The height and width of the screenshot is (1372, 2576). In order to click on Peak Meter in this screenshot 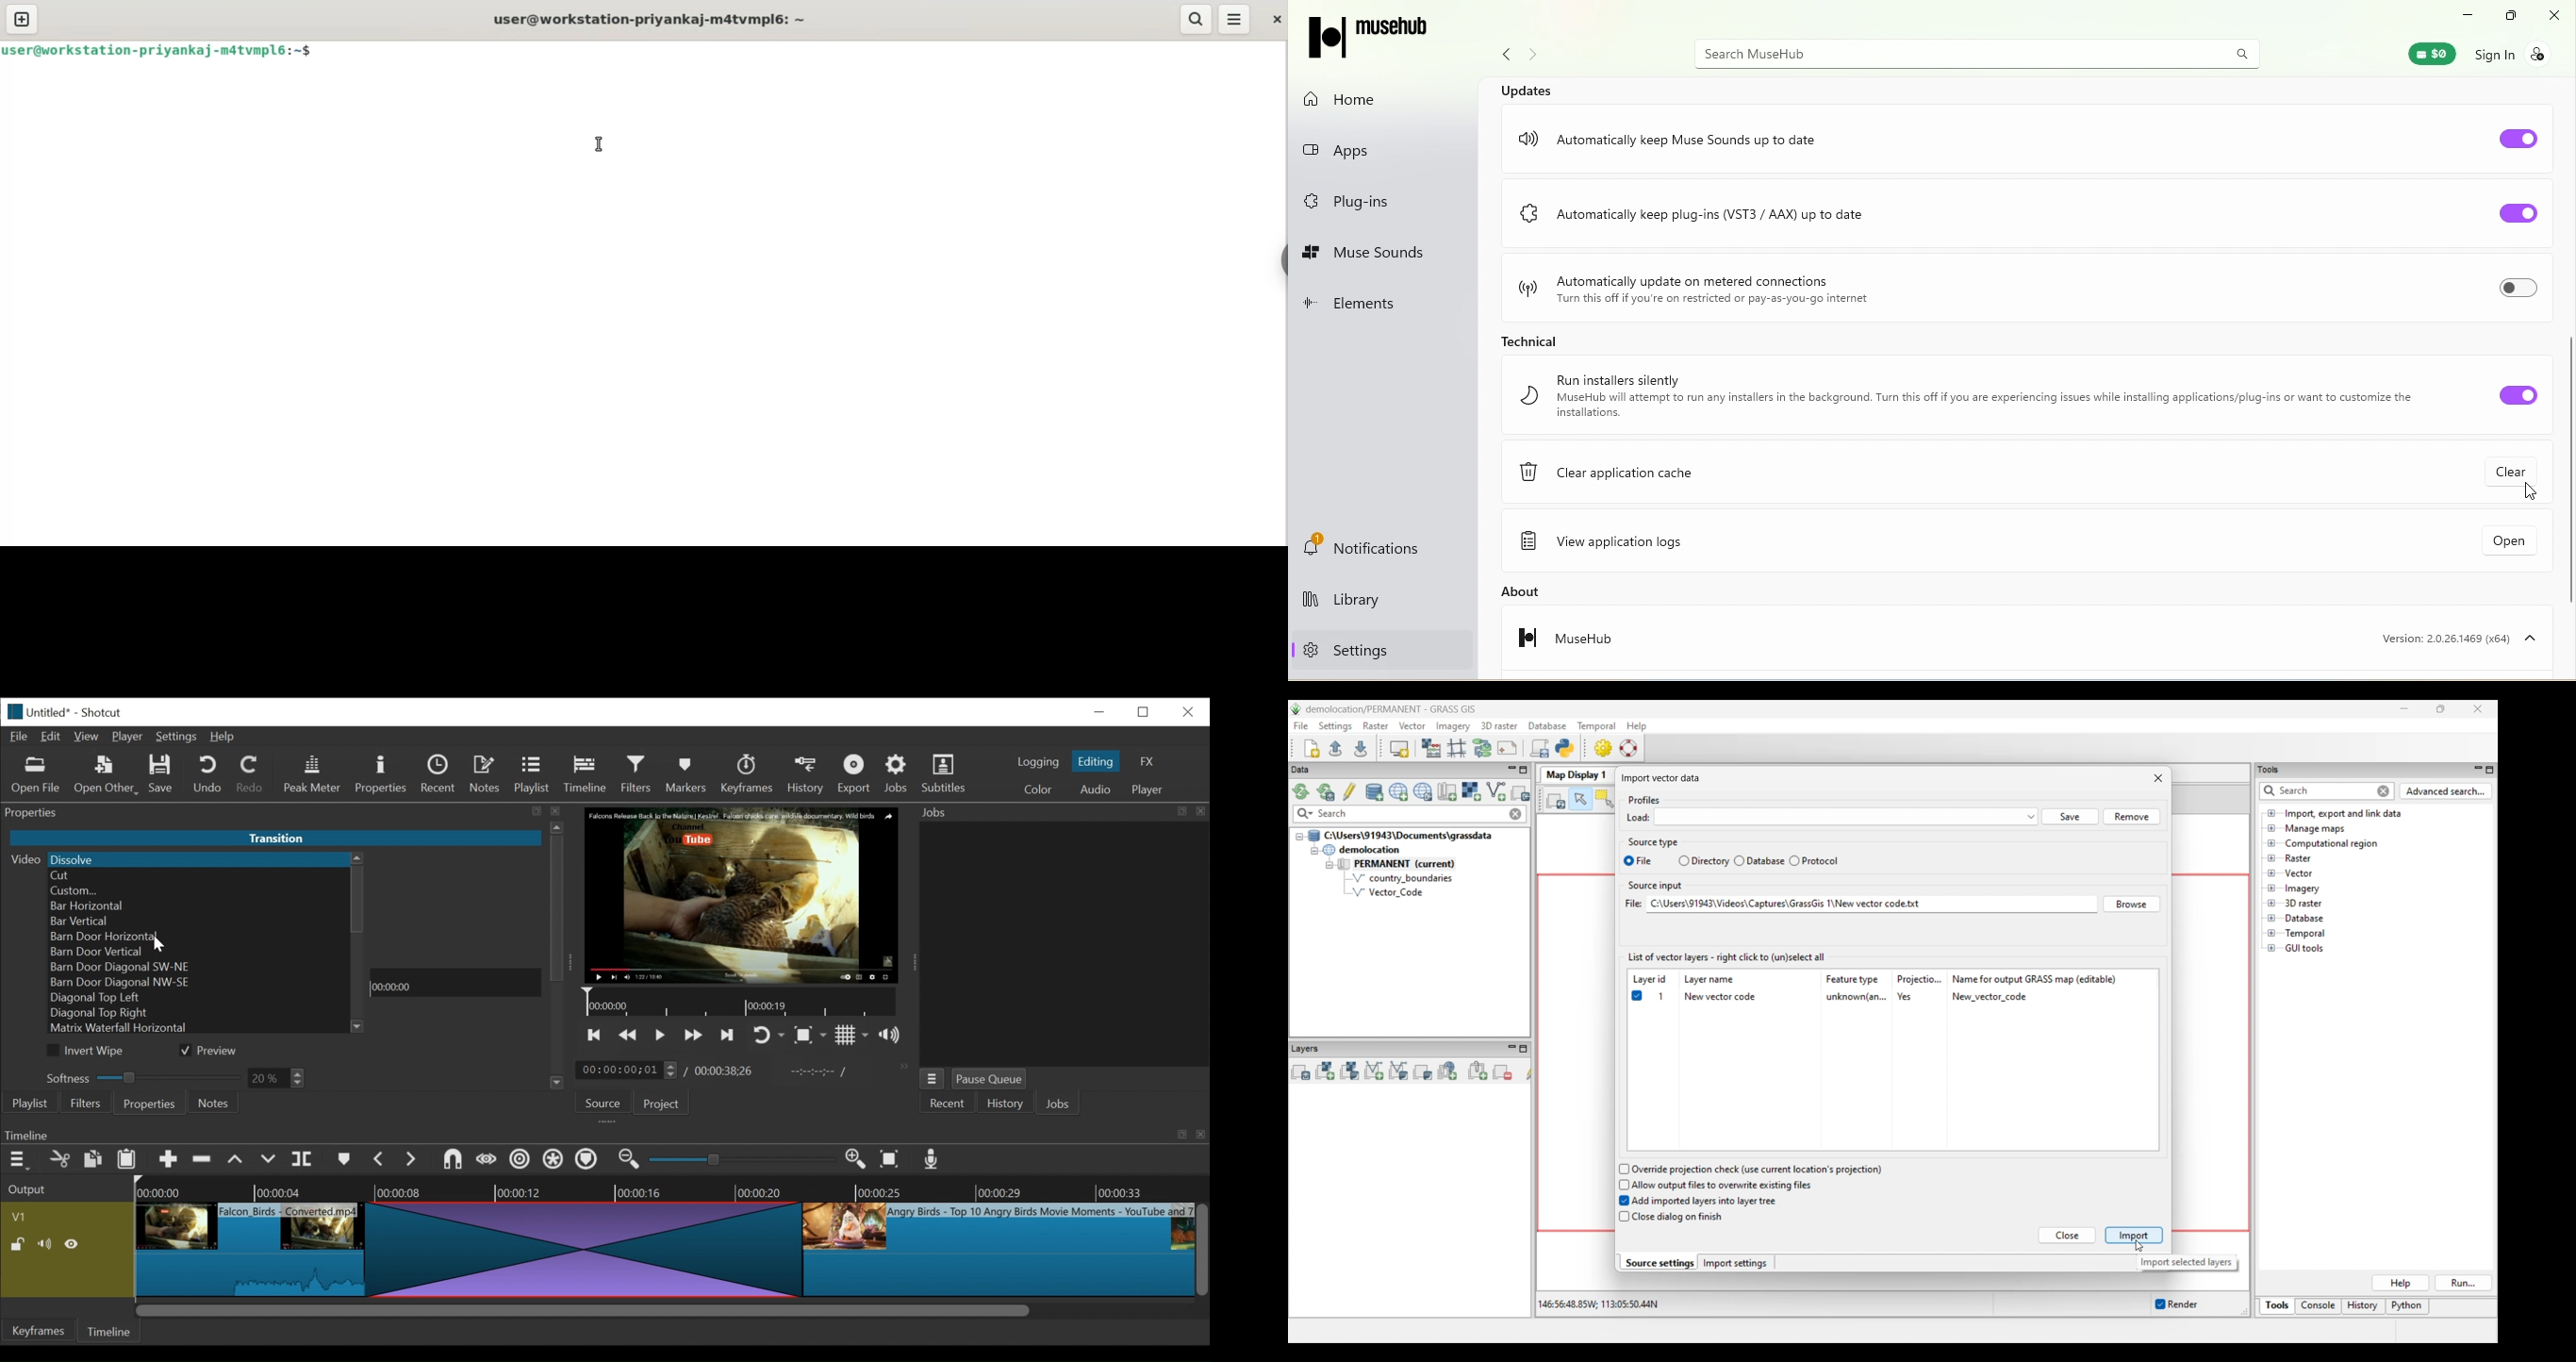, I will do `click(315, 774)`.